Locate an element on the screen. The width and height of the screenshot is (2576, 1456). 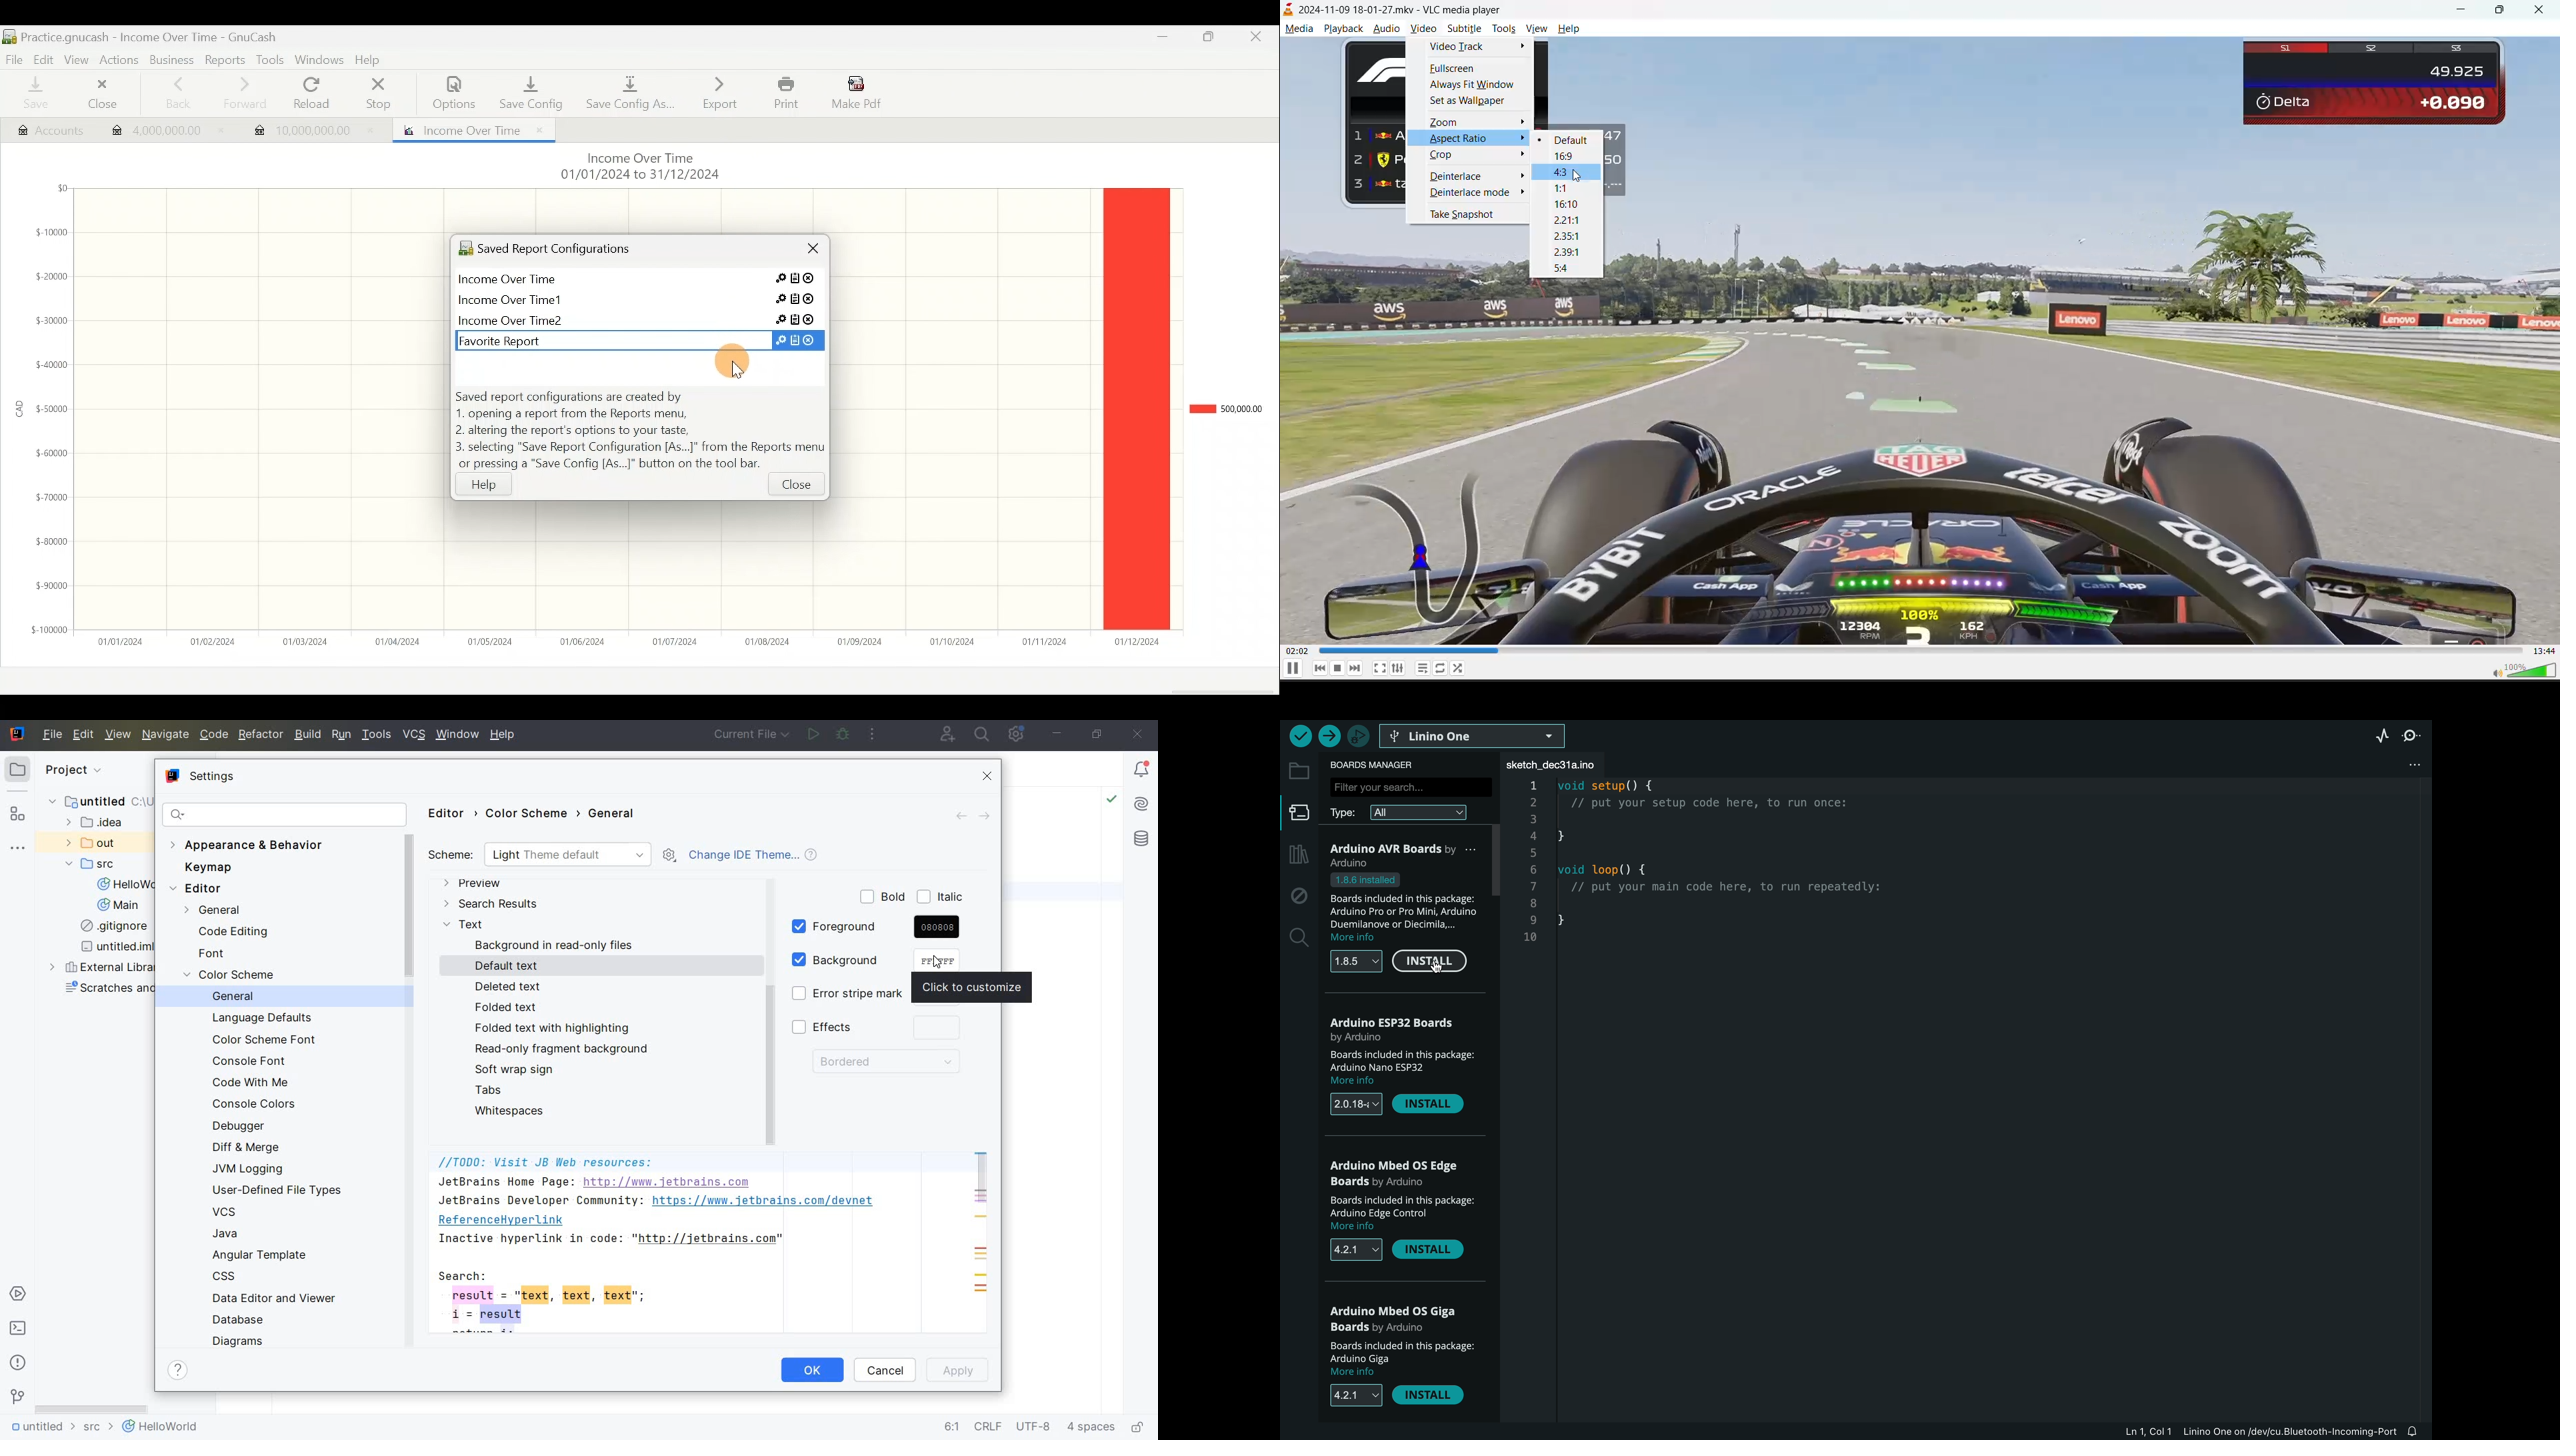
Business is located at coordinates (172, 61).